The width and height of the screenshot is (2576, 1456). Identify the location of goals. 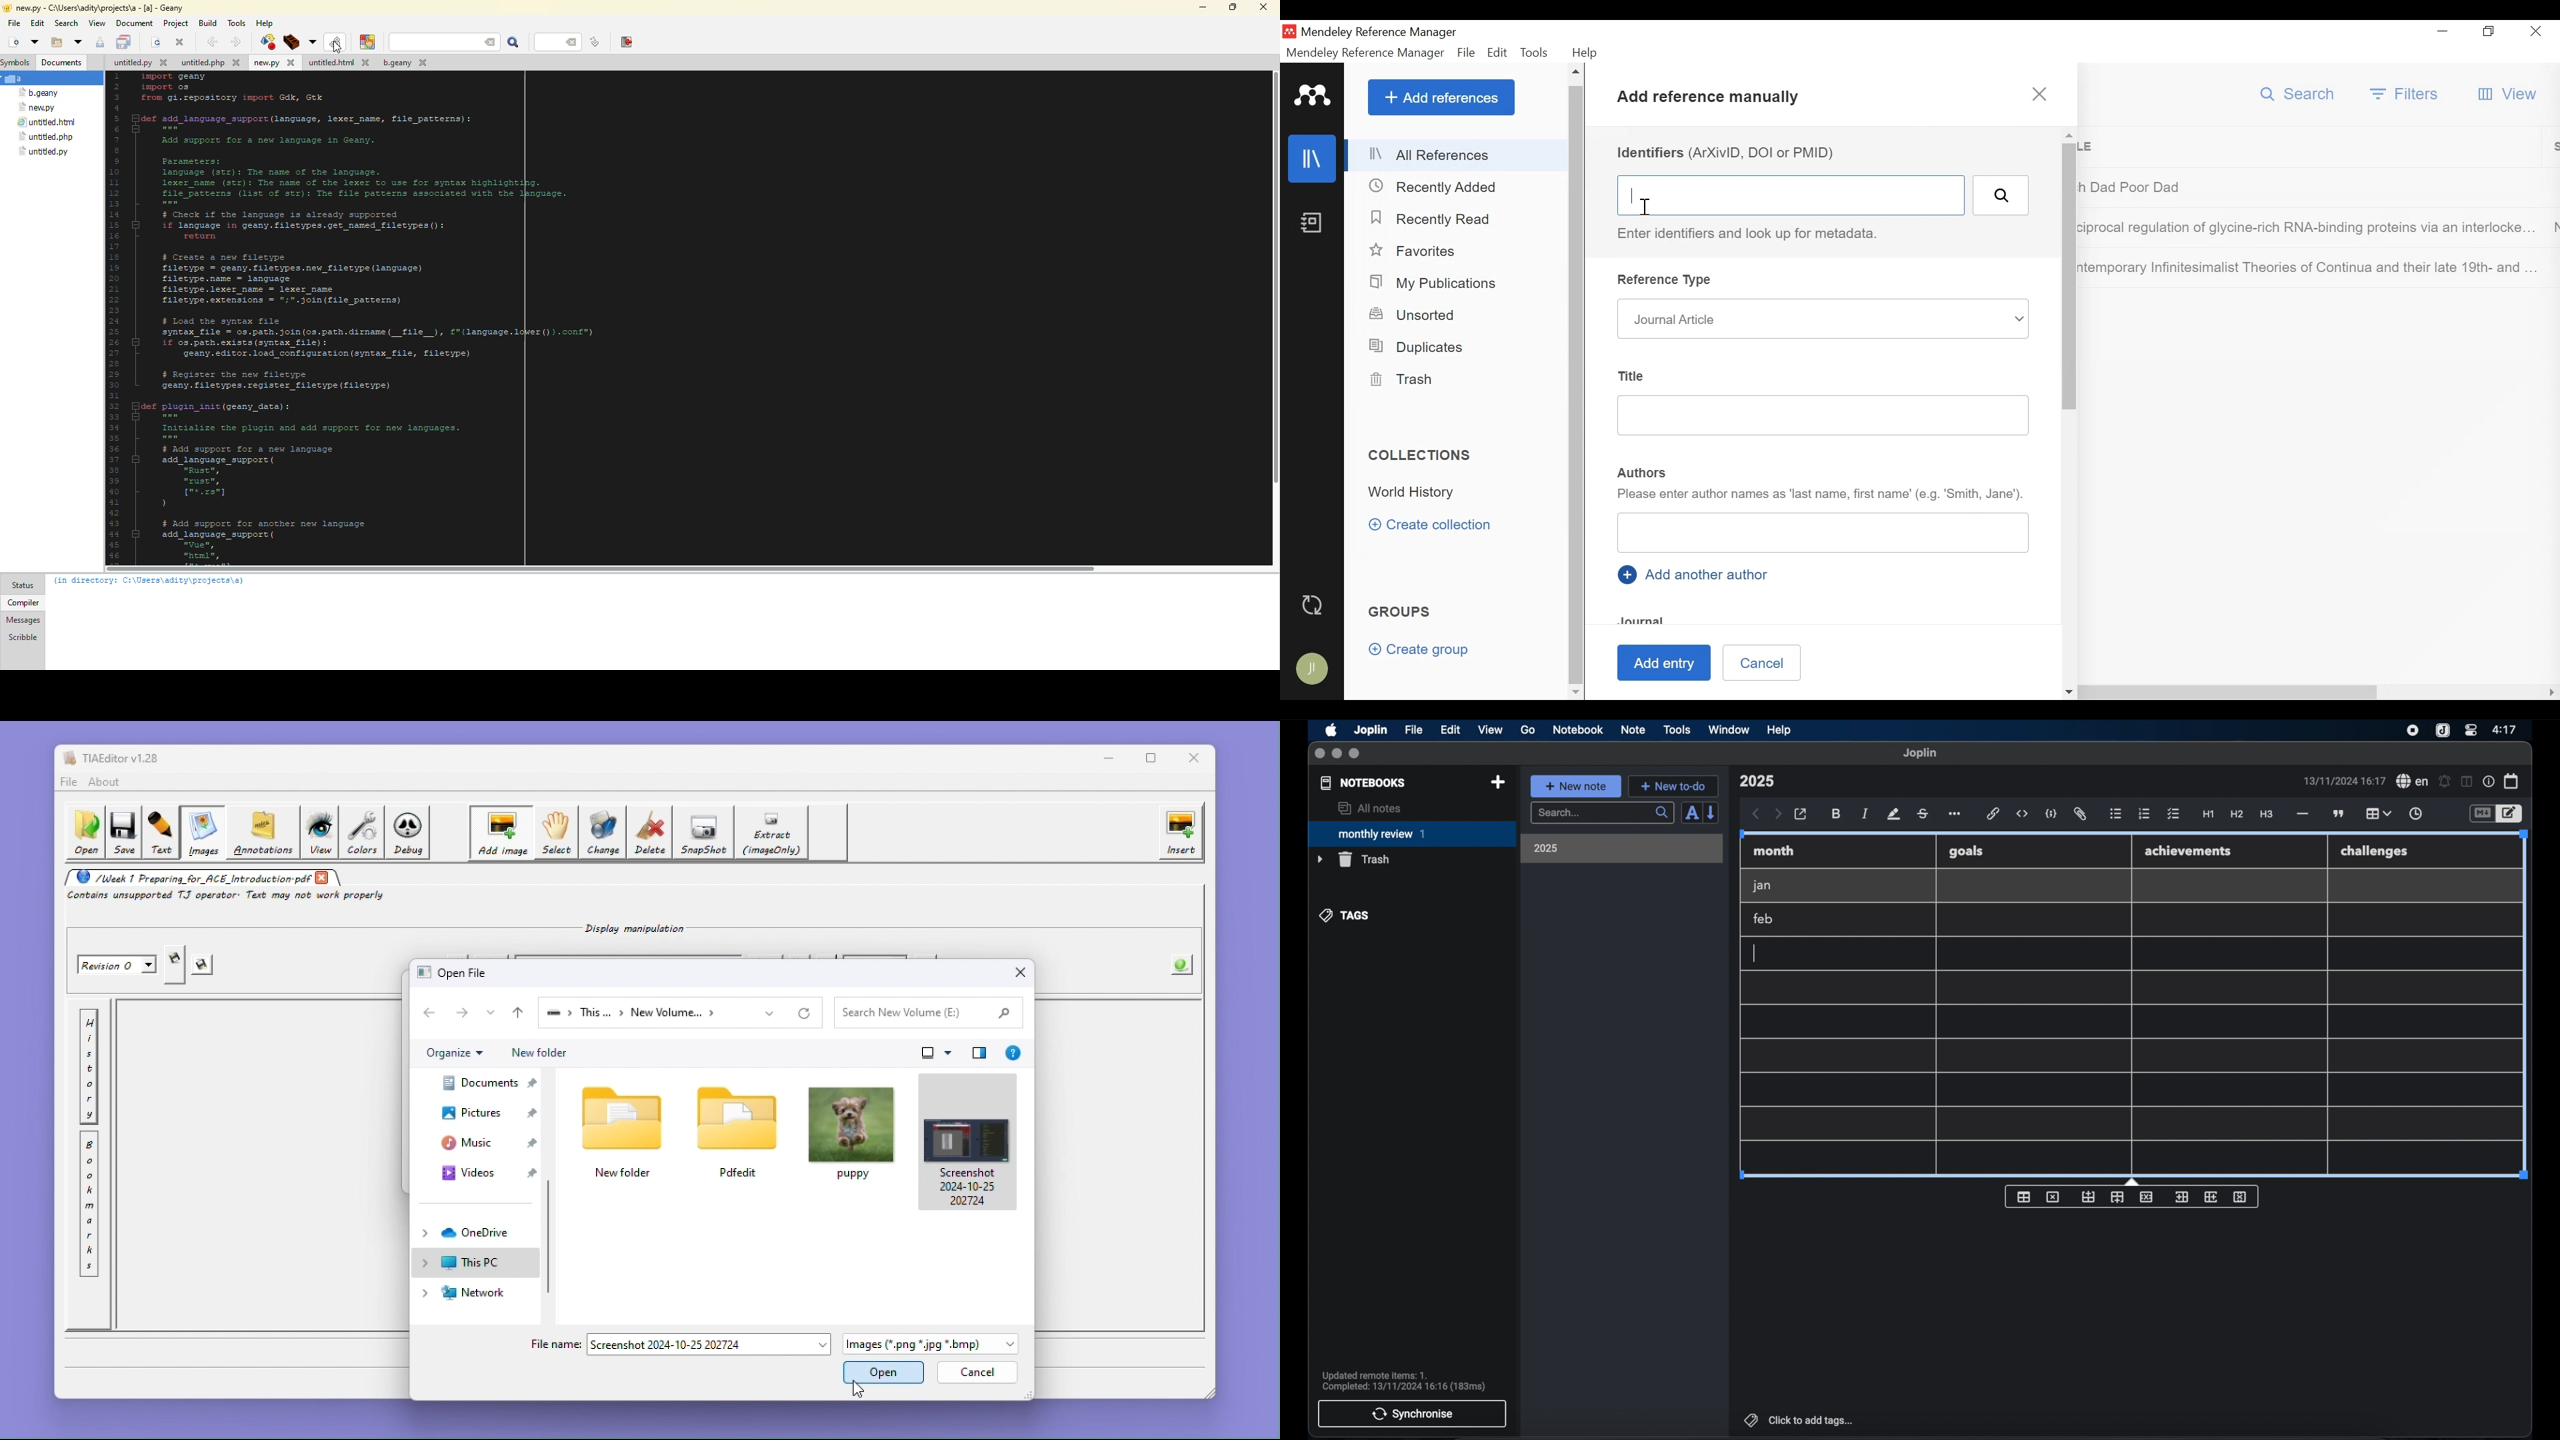
(1966, 851).